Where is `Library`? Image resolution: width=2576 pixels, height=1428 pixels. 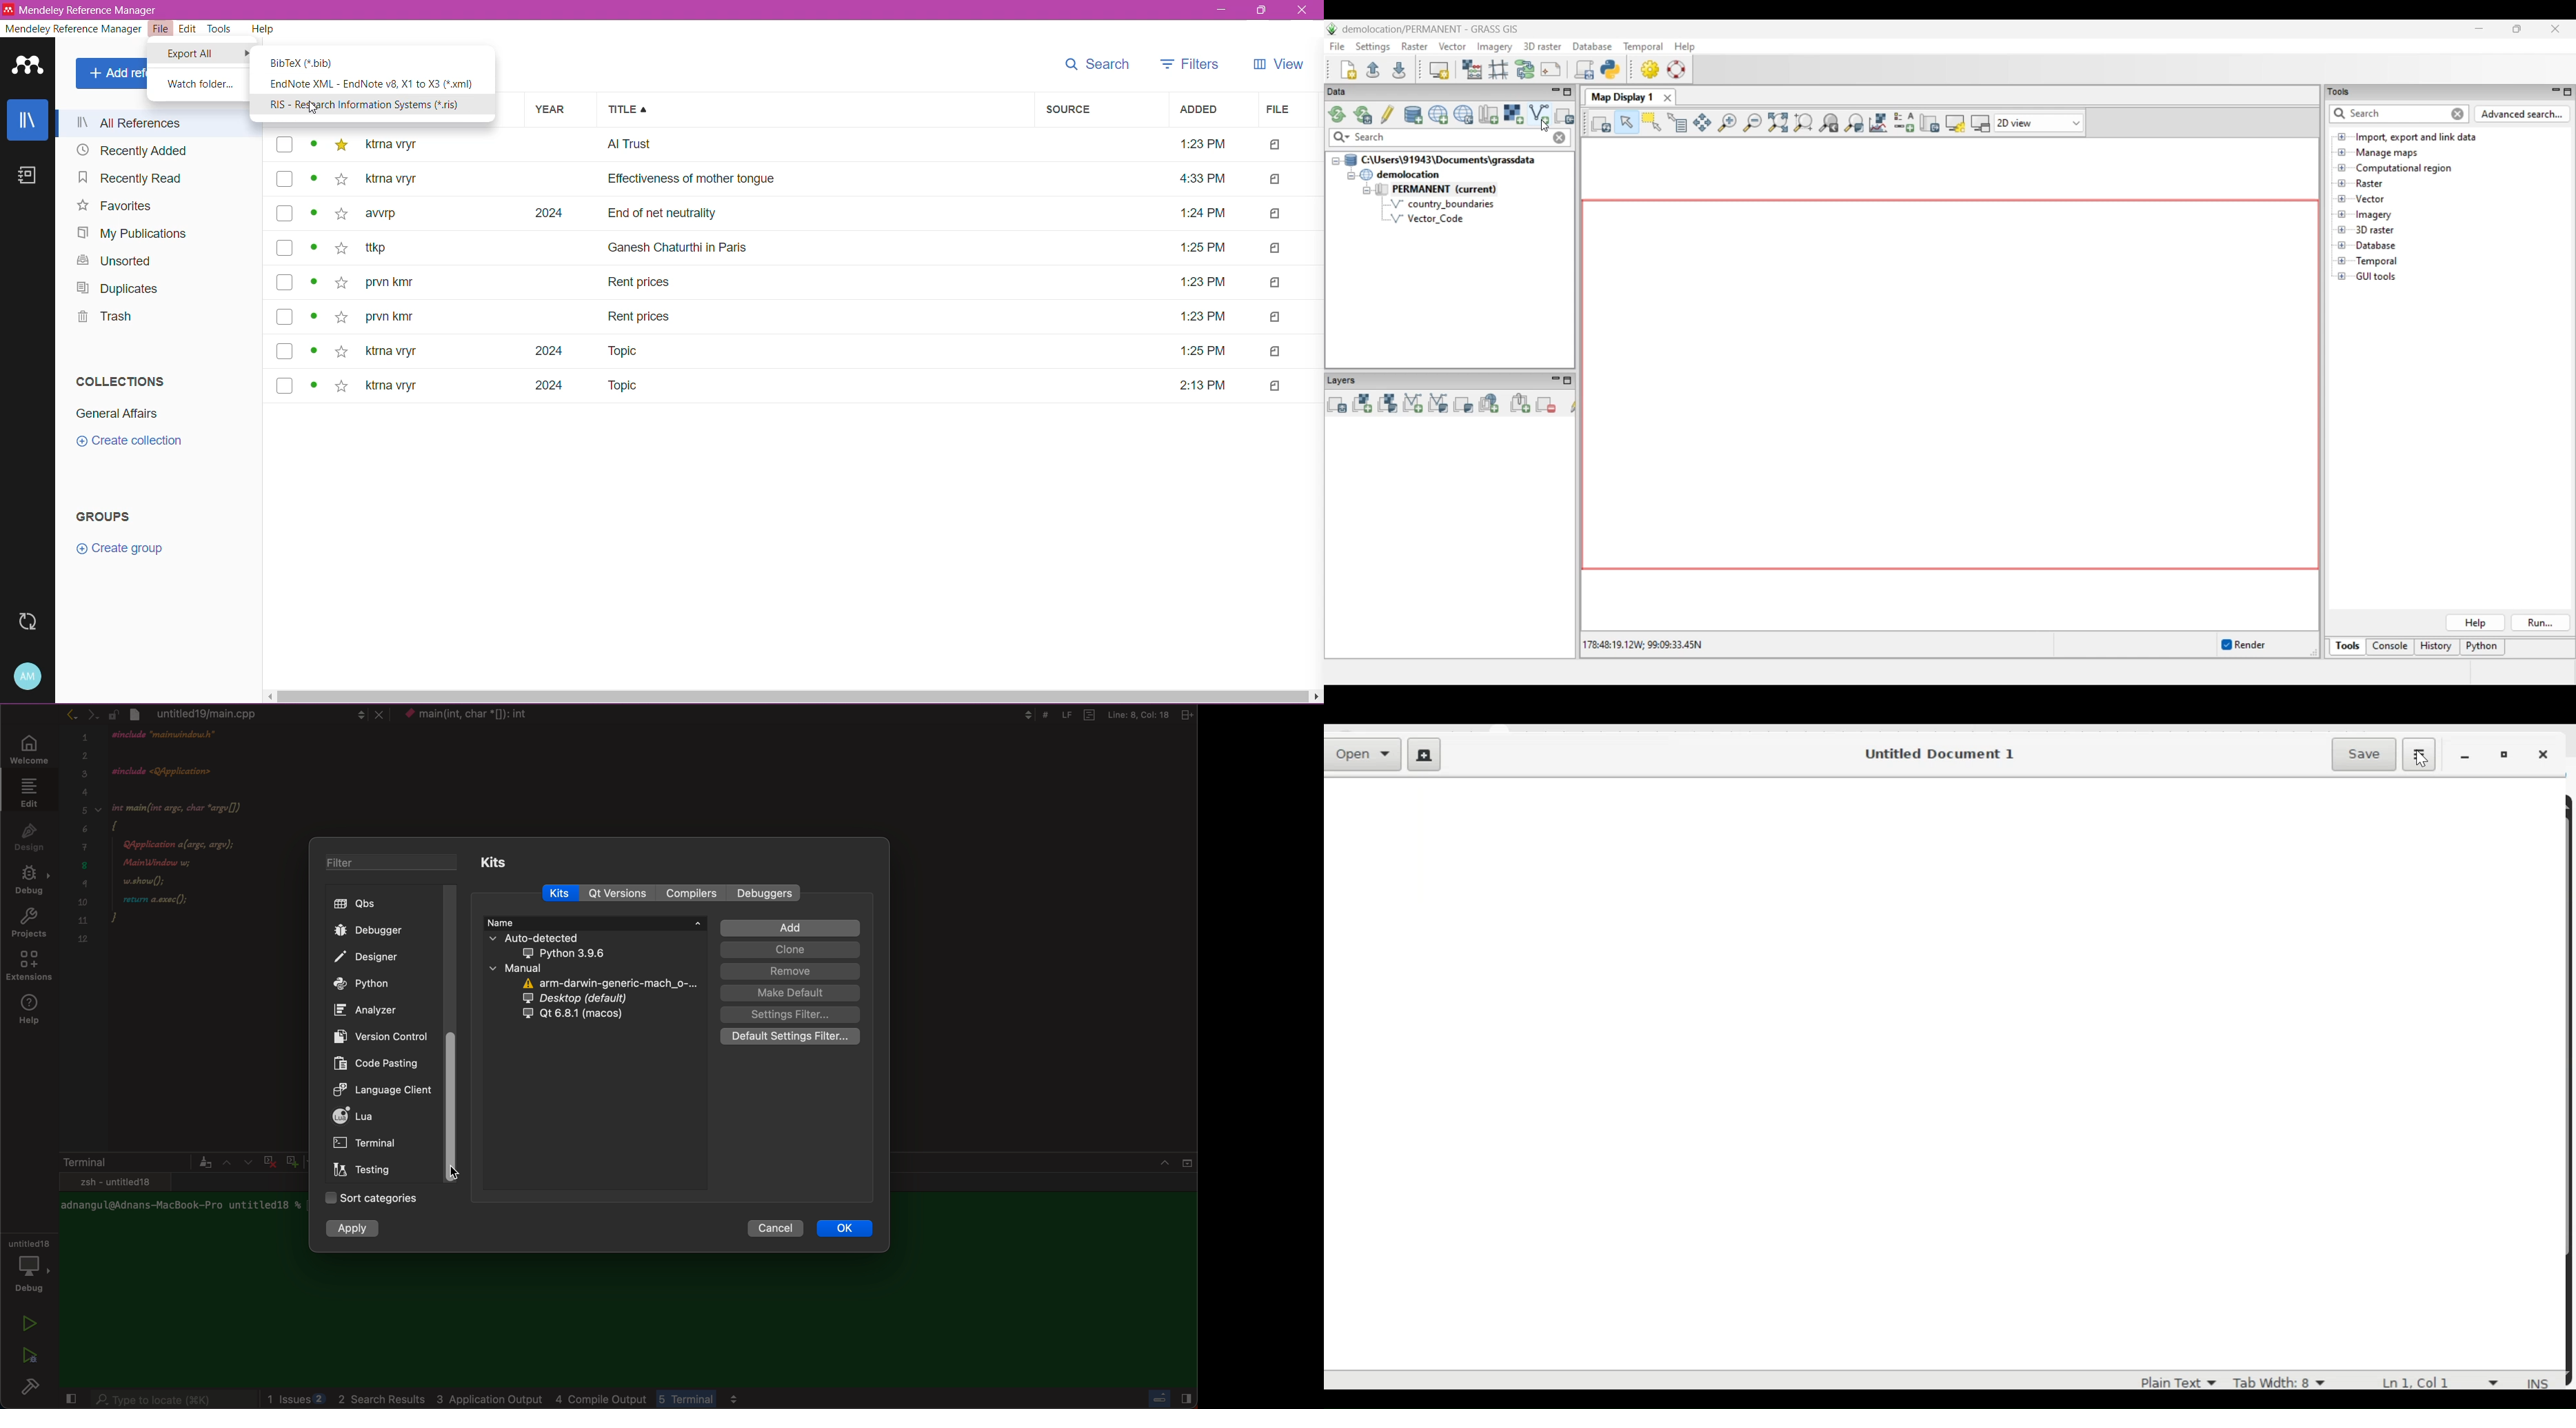
Library is located at coordinates (31, 121).